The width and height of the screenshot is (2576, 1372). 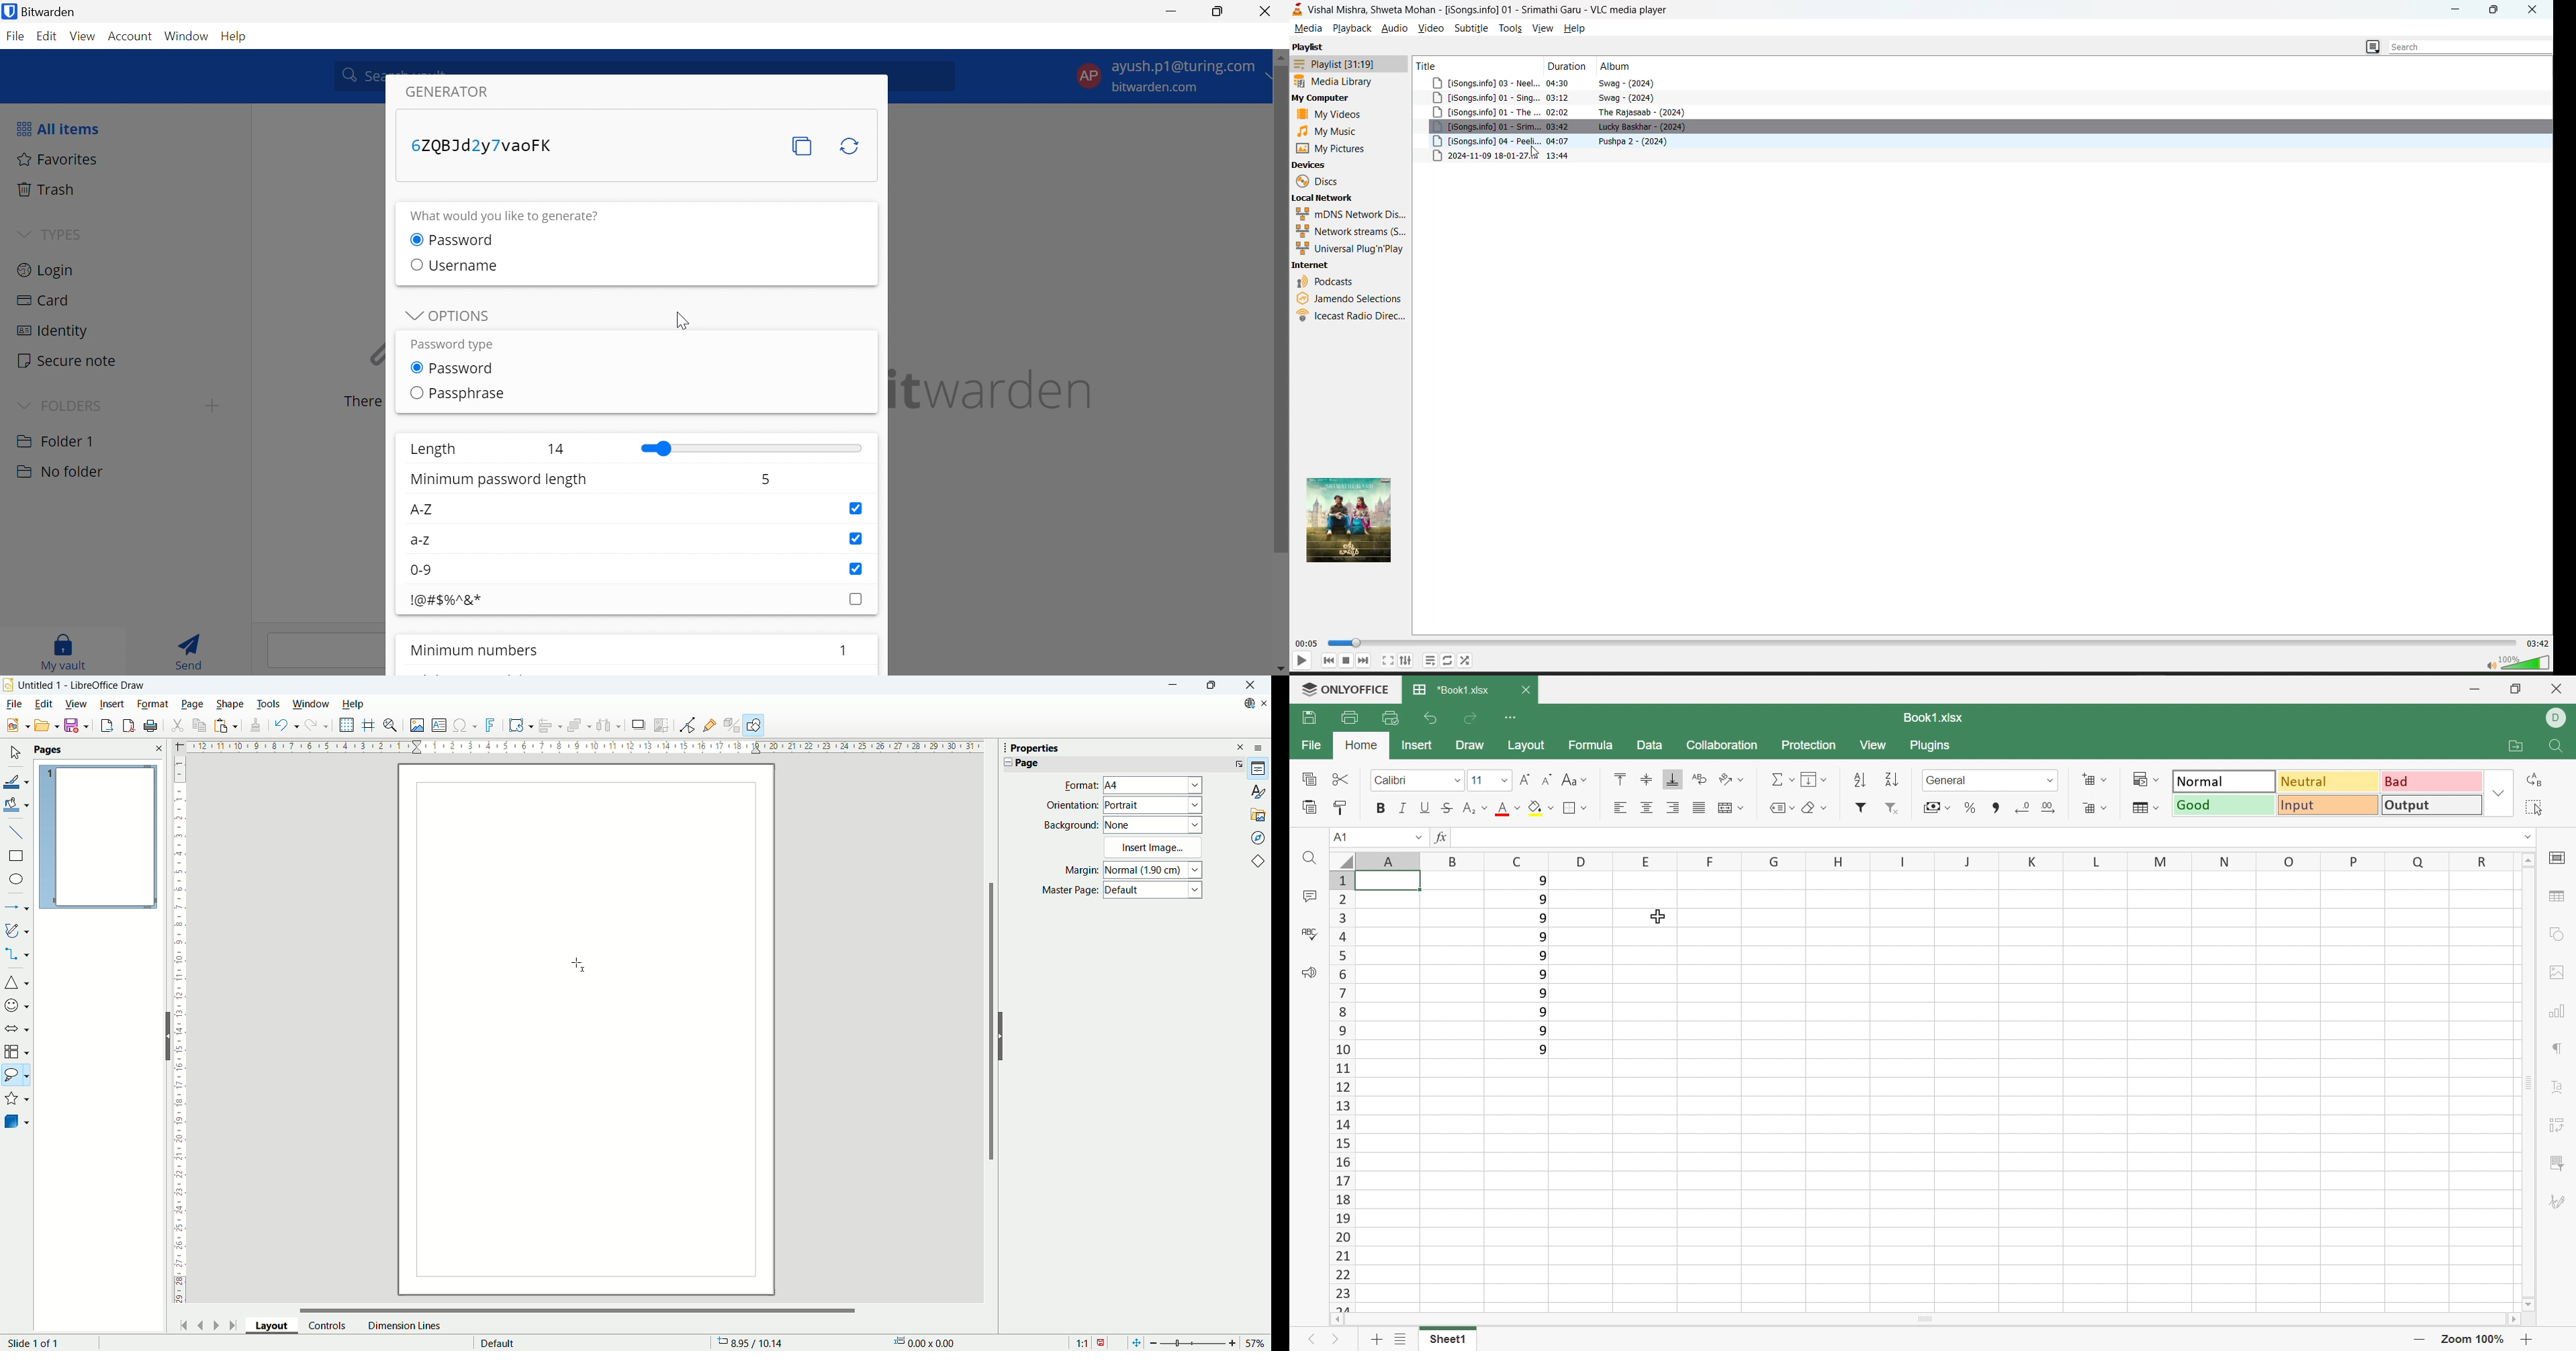 What do you see at coordinates (1005, 762) in the screenshot?
I see `Collapse` at bounding box center [1005, 762].